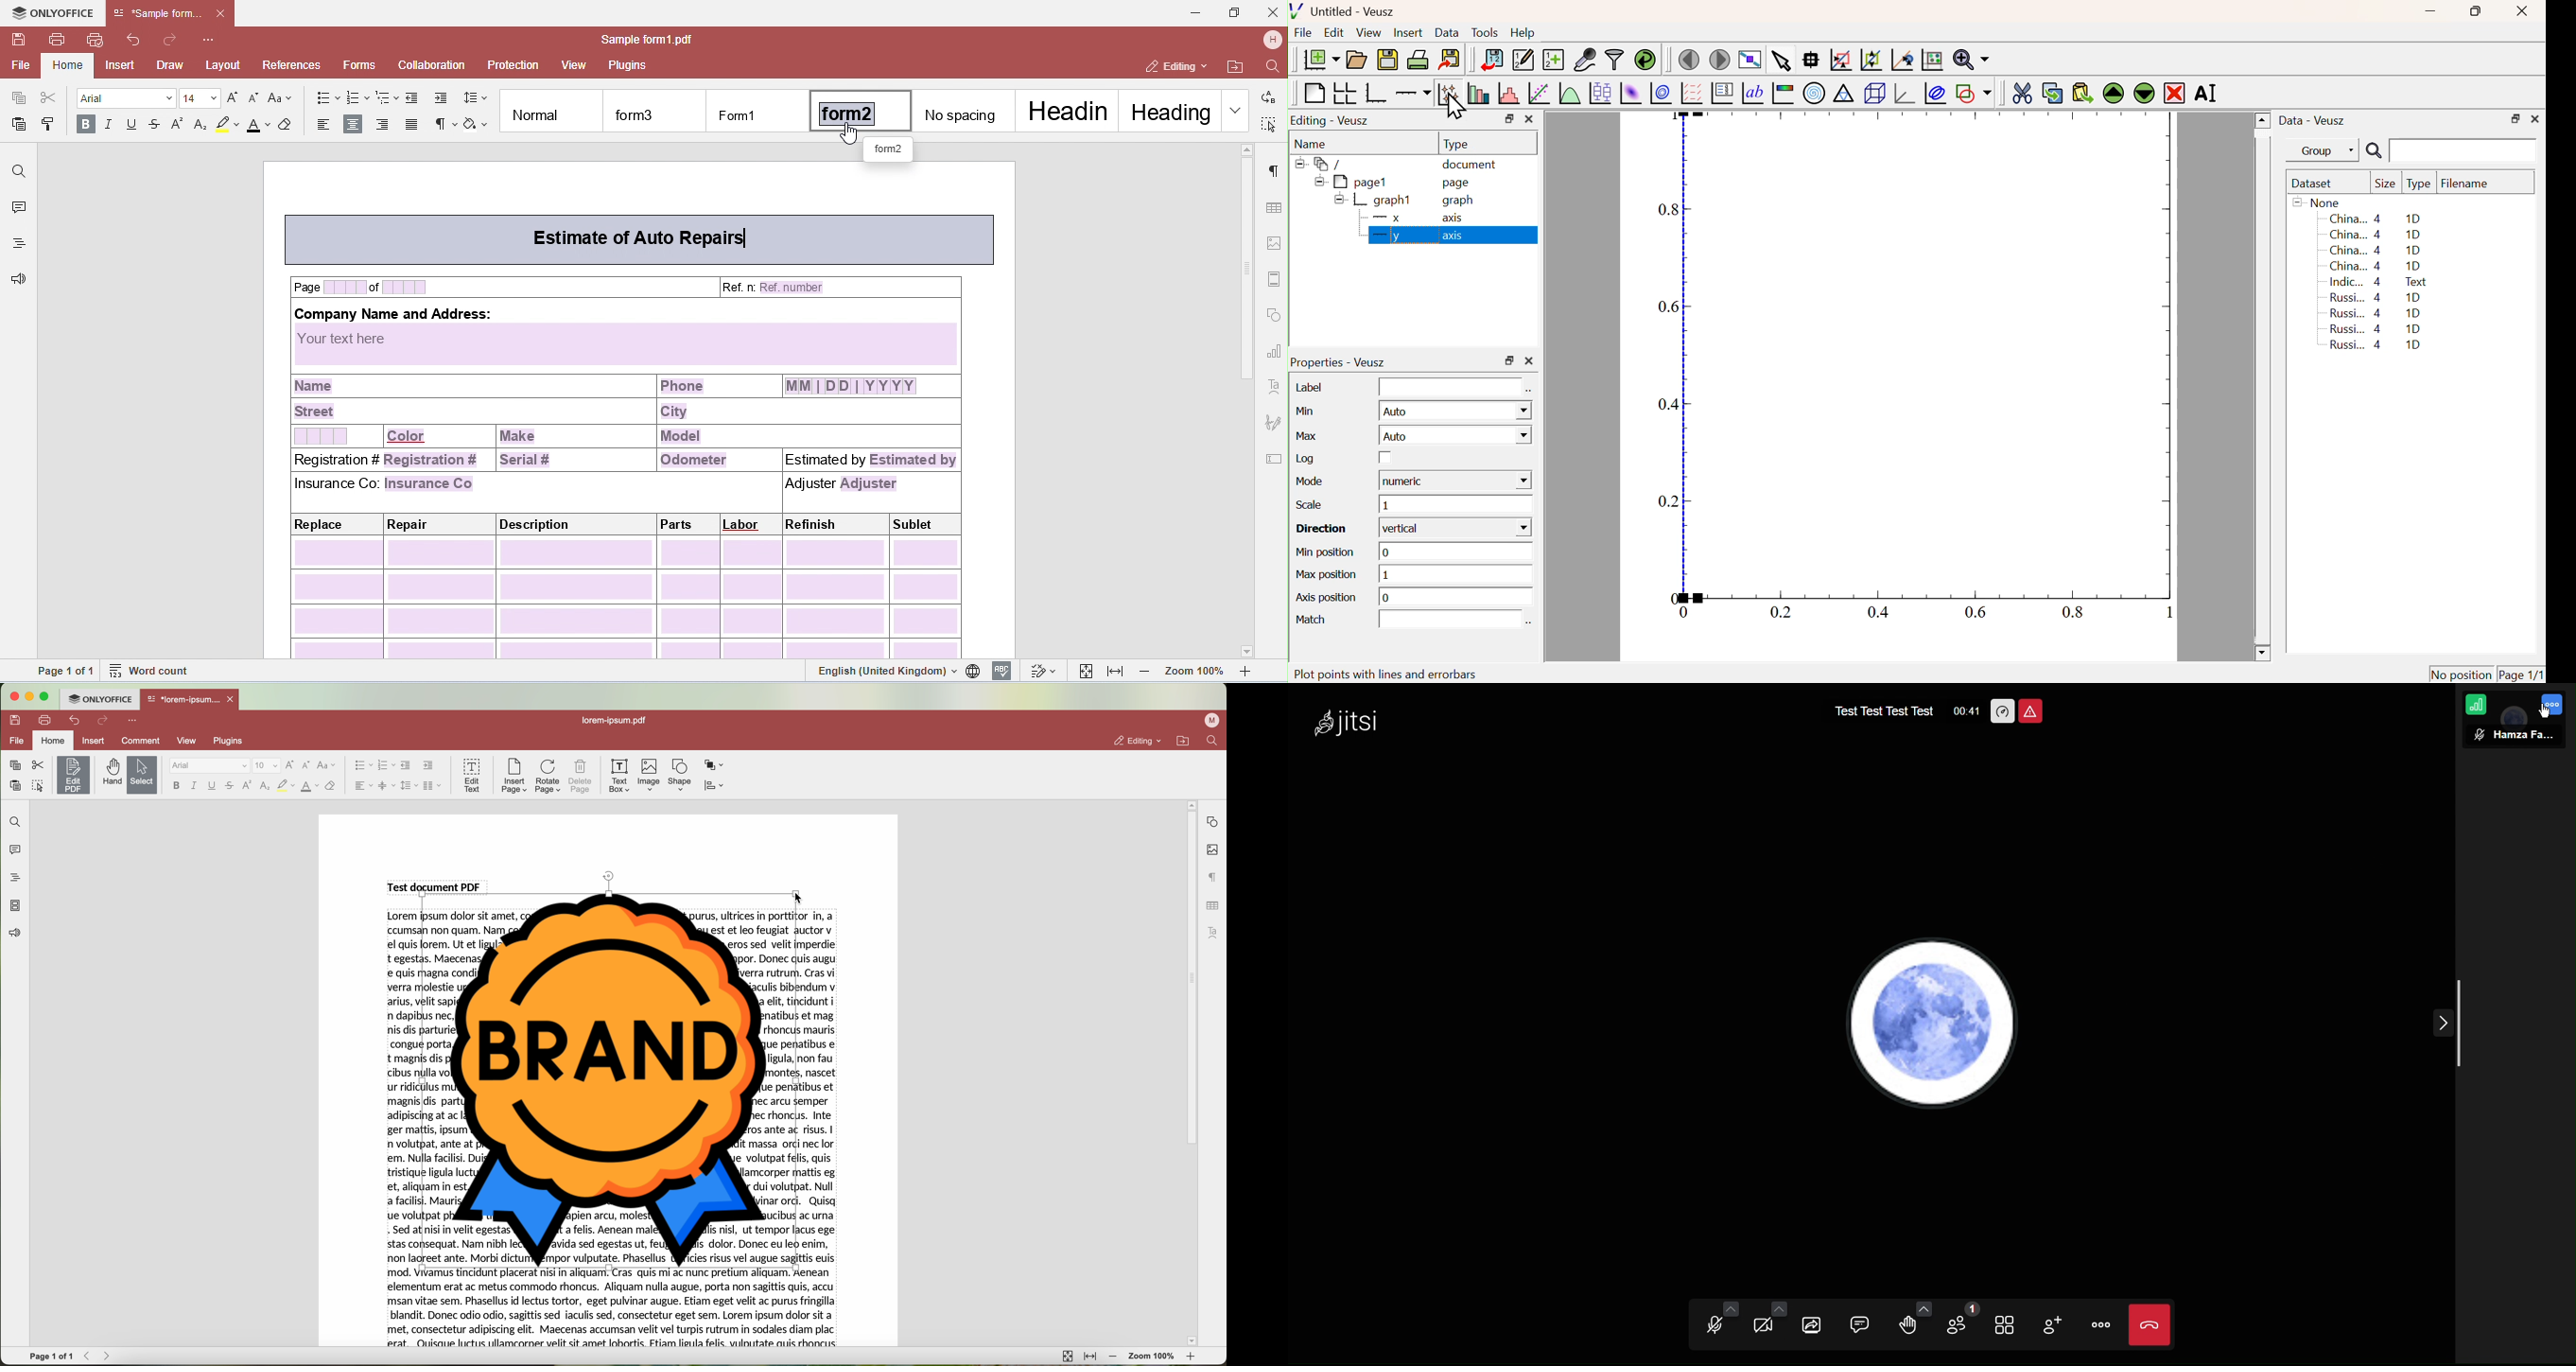 This screenshot has height=1372, width=2576. What do you see at coordinates (1815, 92) in the screenshot?
I see `Polar Graph` at bounding box center [1815, 92].